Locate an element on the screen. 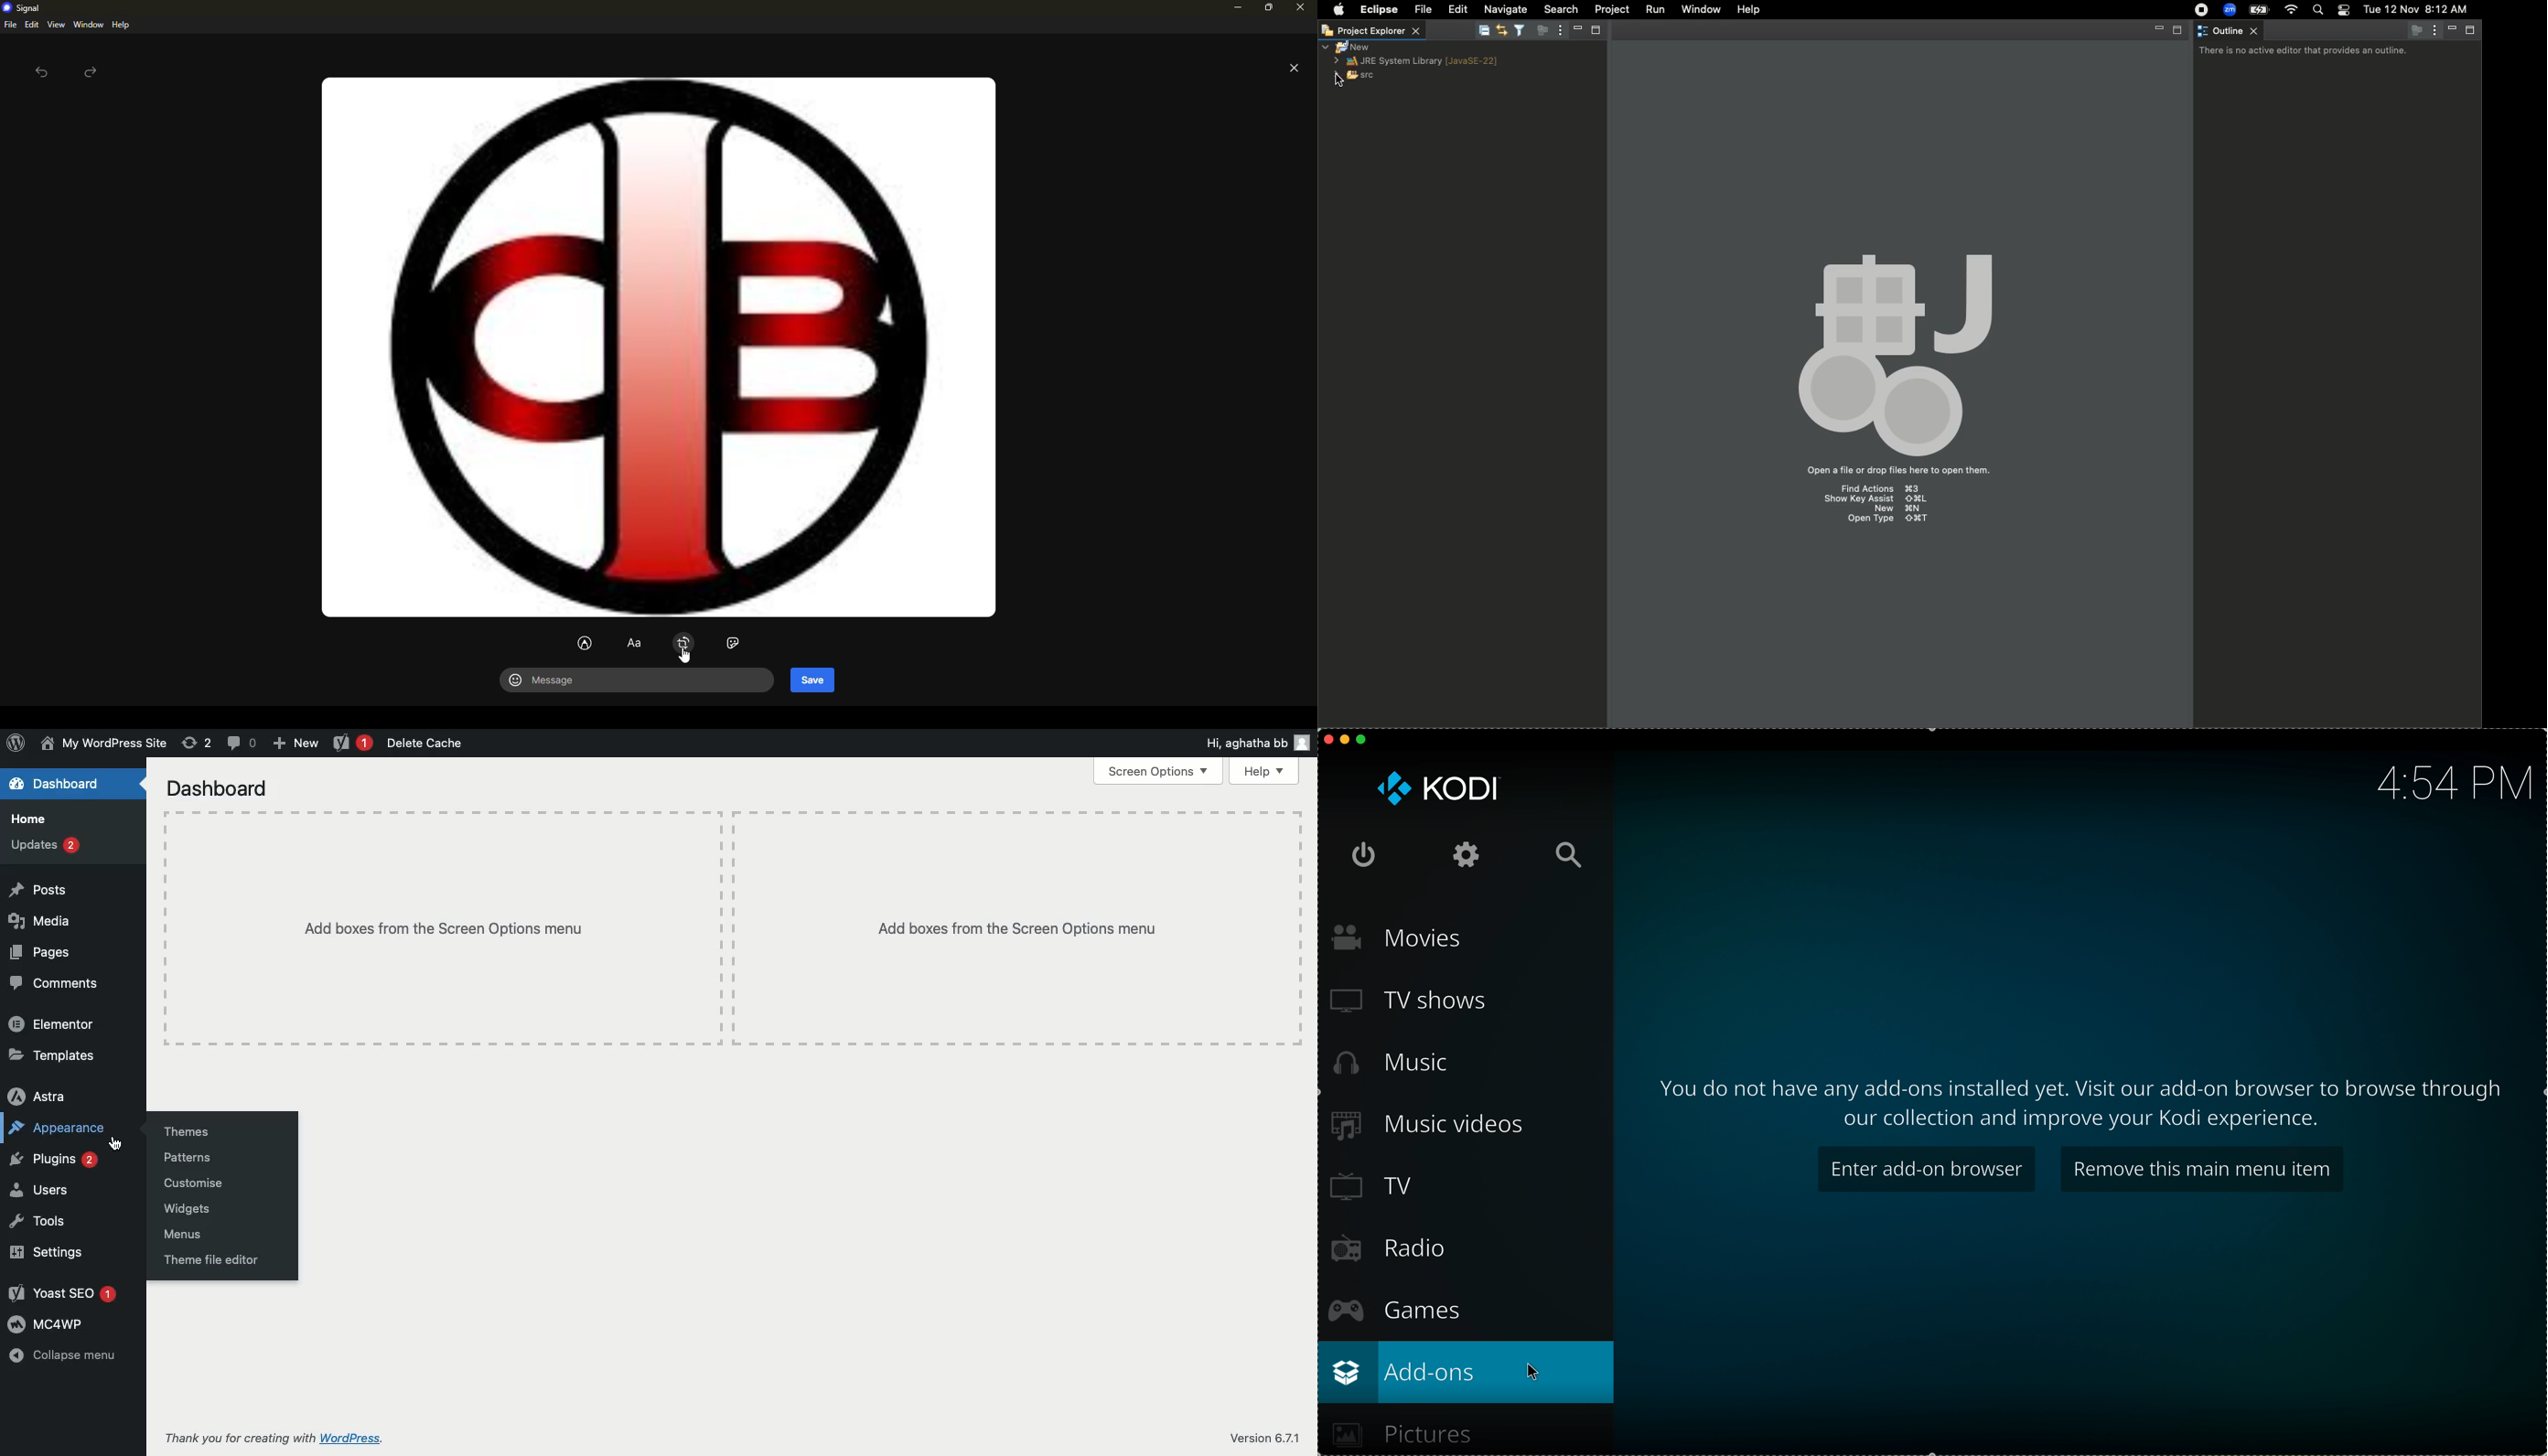  Screen Options v is located at coordinates (1156, 773).